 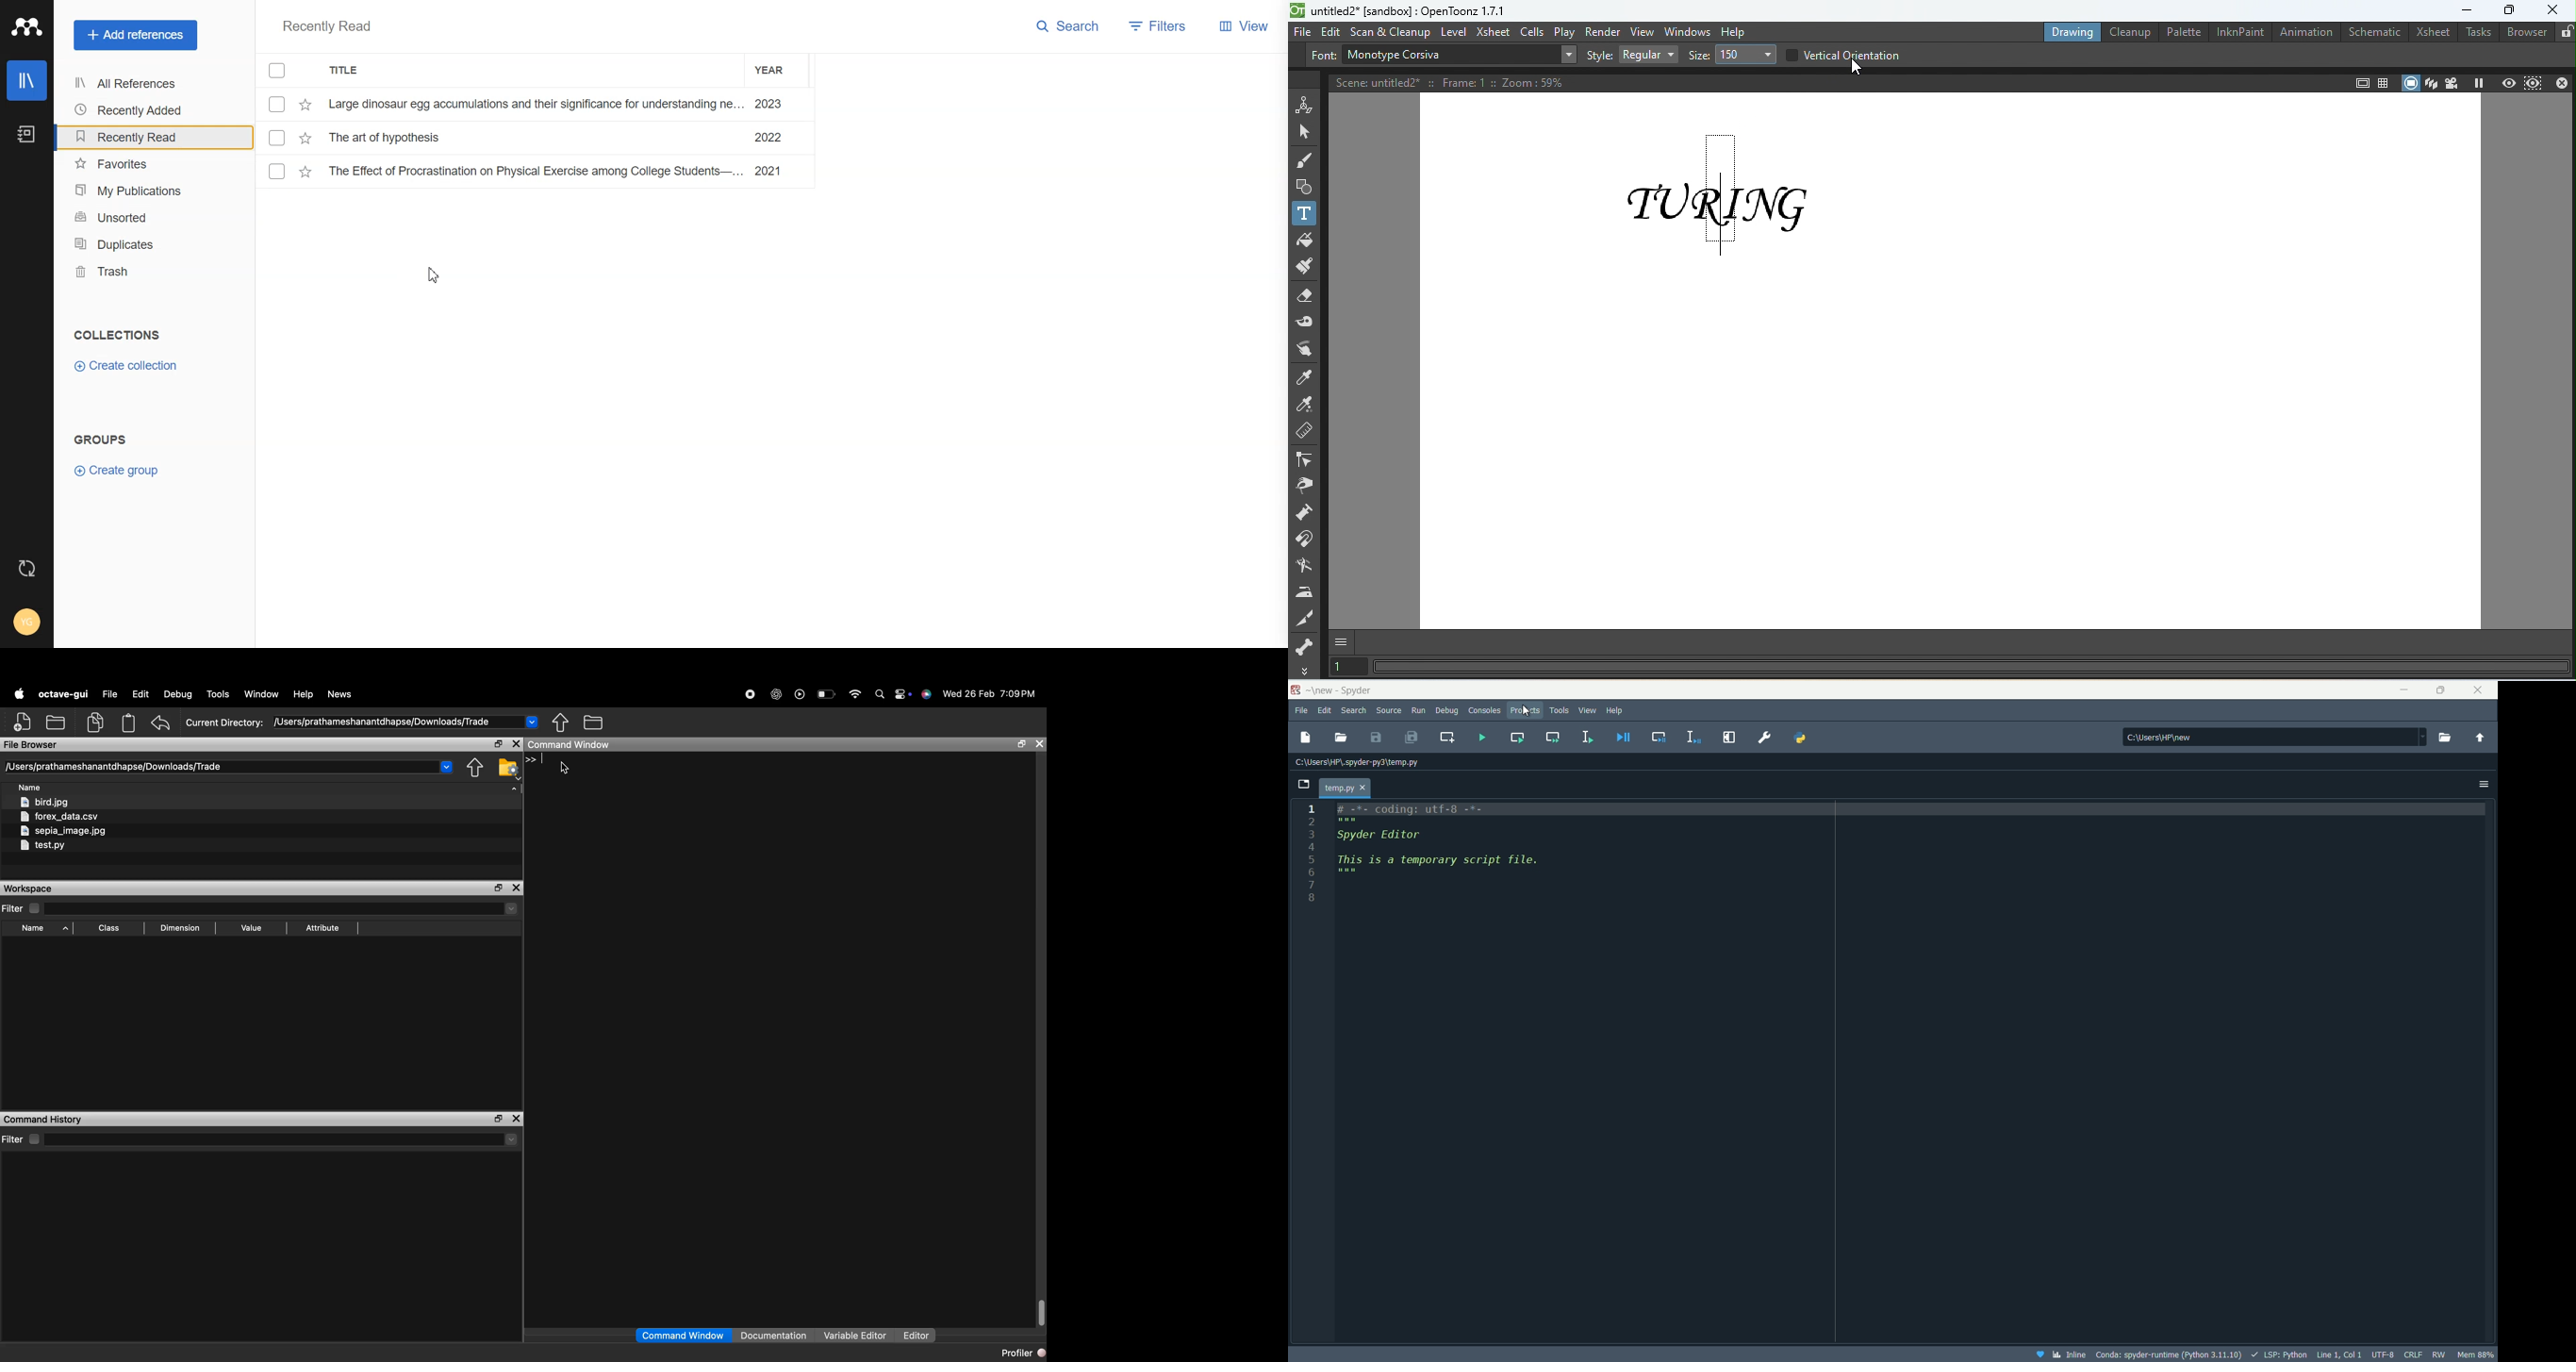 What do you see at coordinates (1297, 691) in the screenshot?
I see `App icon` at bounding box center [1297, 691].